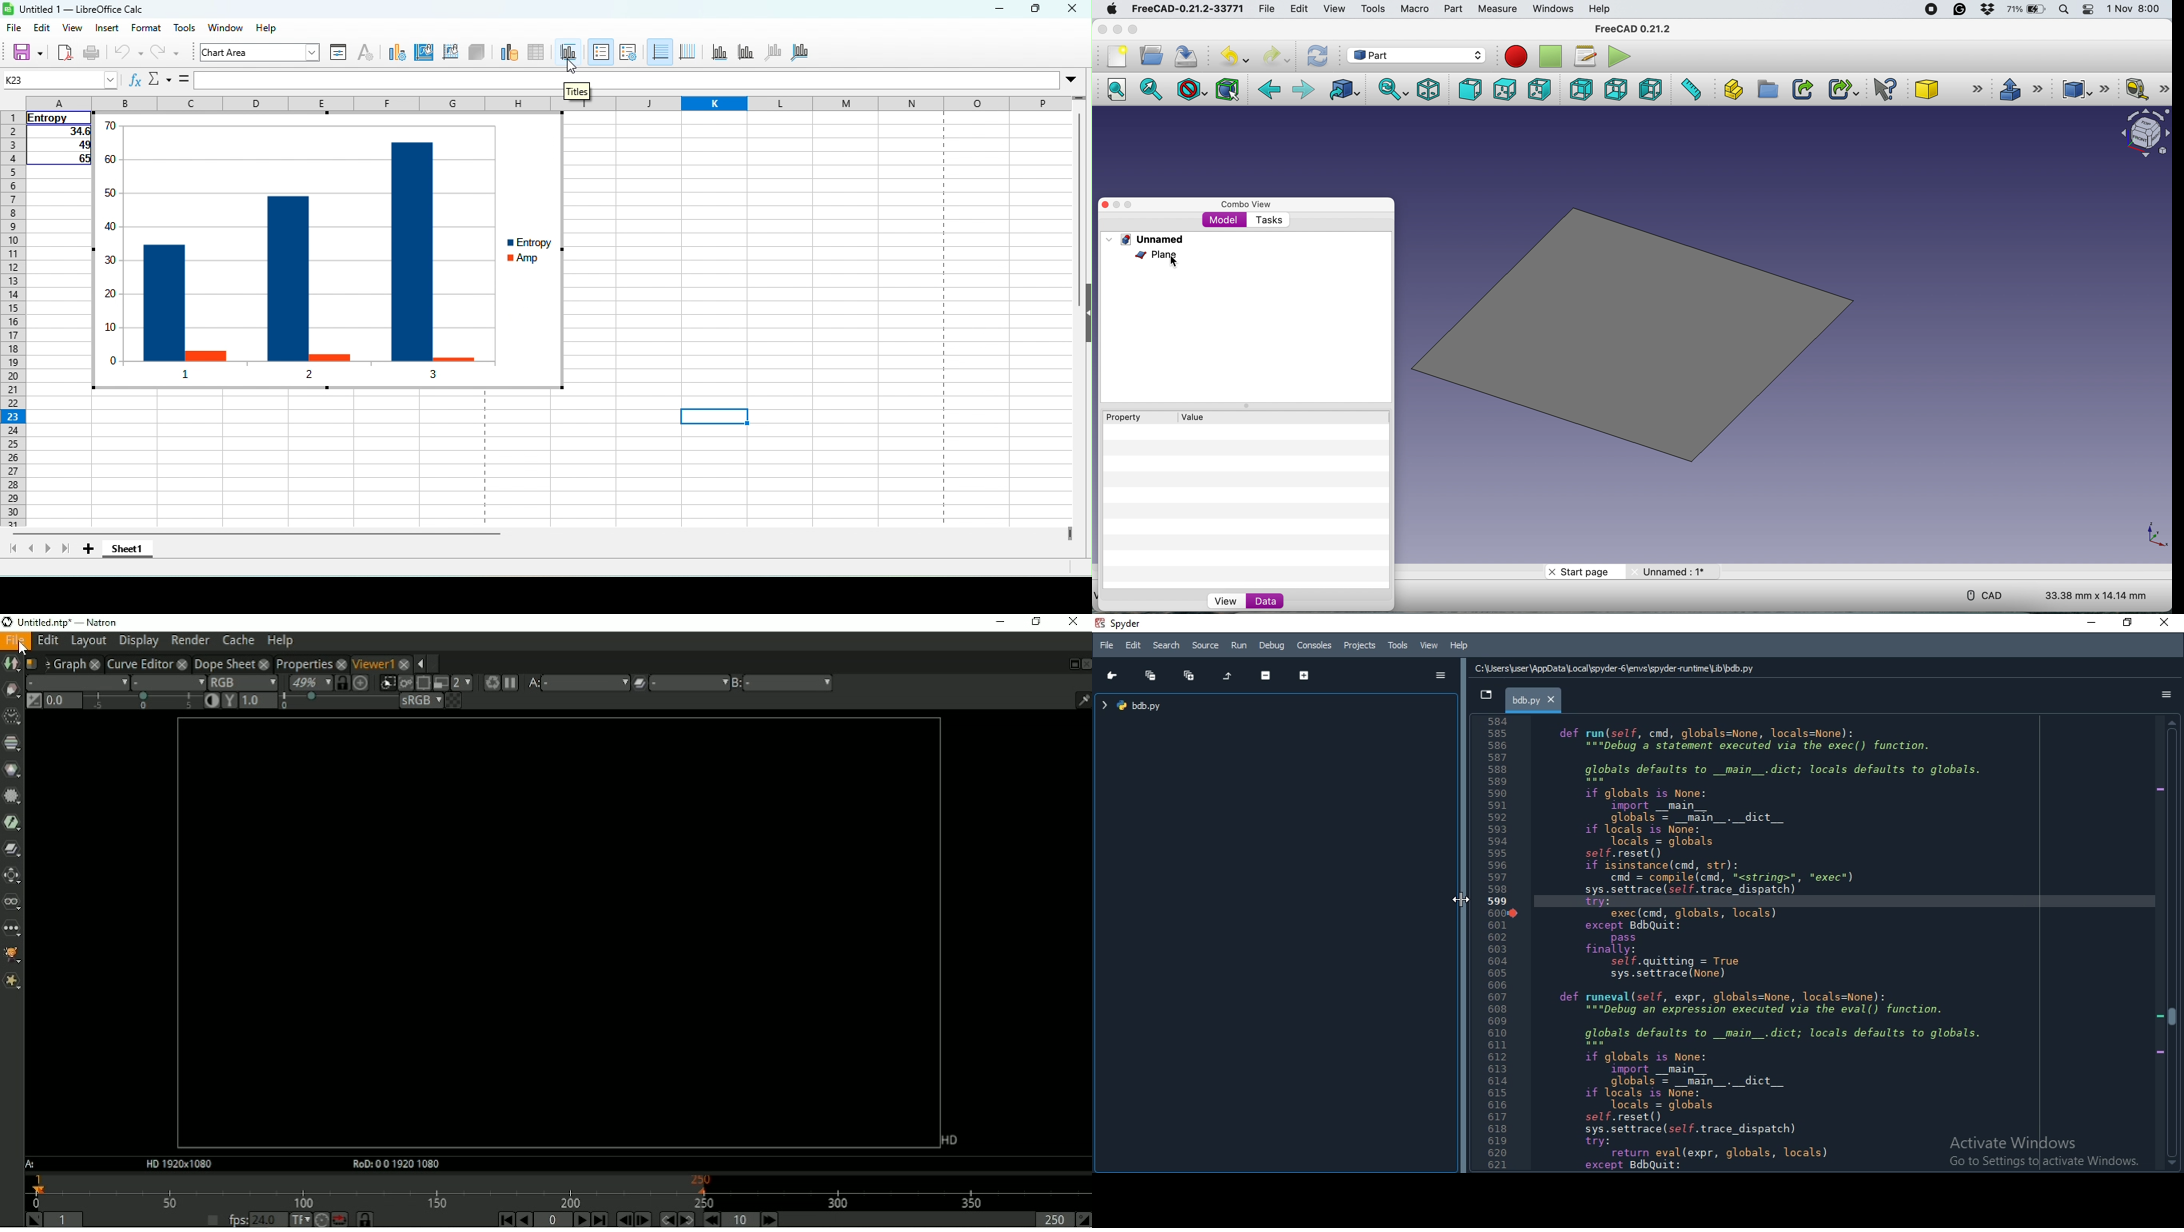 The width and height of the screenshot is (2184, 1232). I want to click on sync view, so click(1395, 91).